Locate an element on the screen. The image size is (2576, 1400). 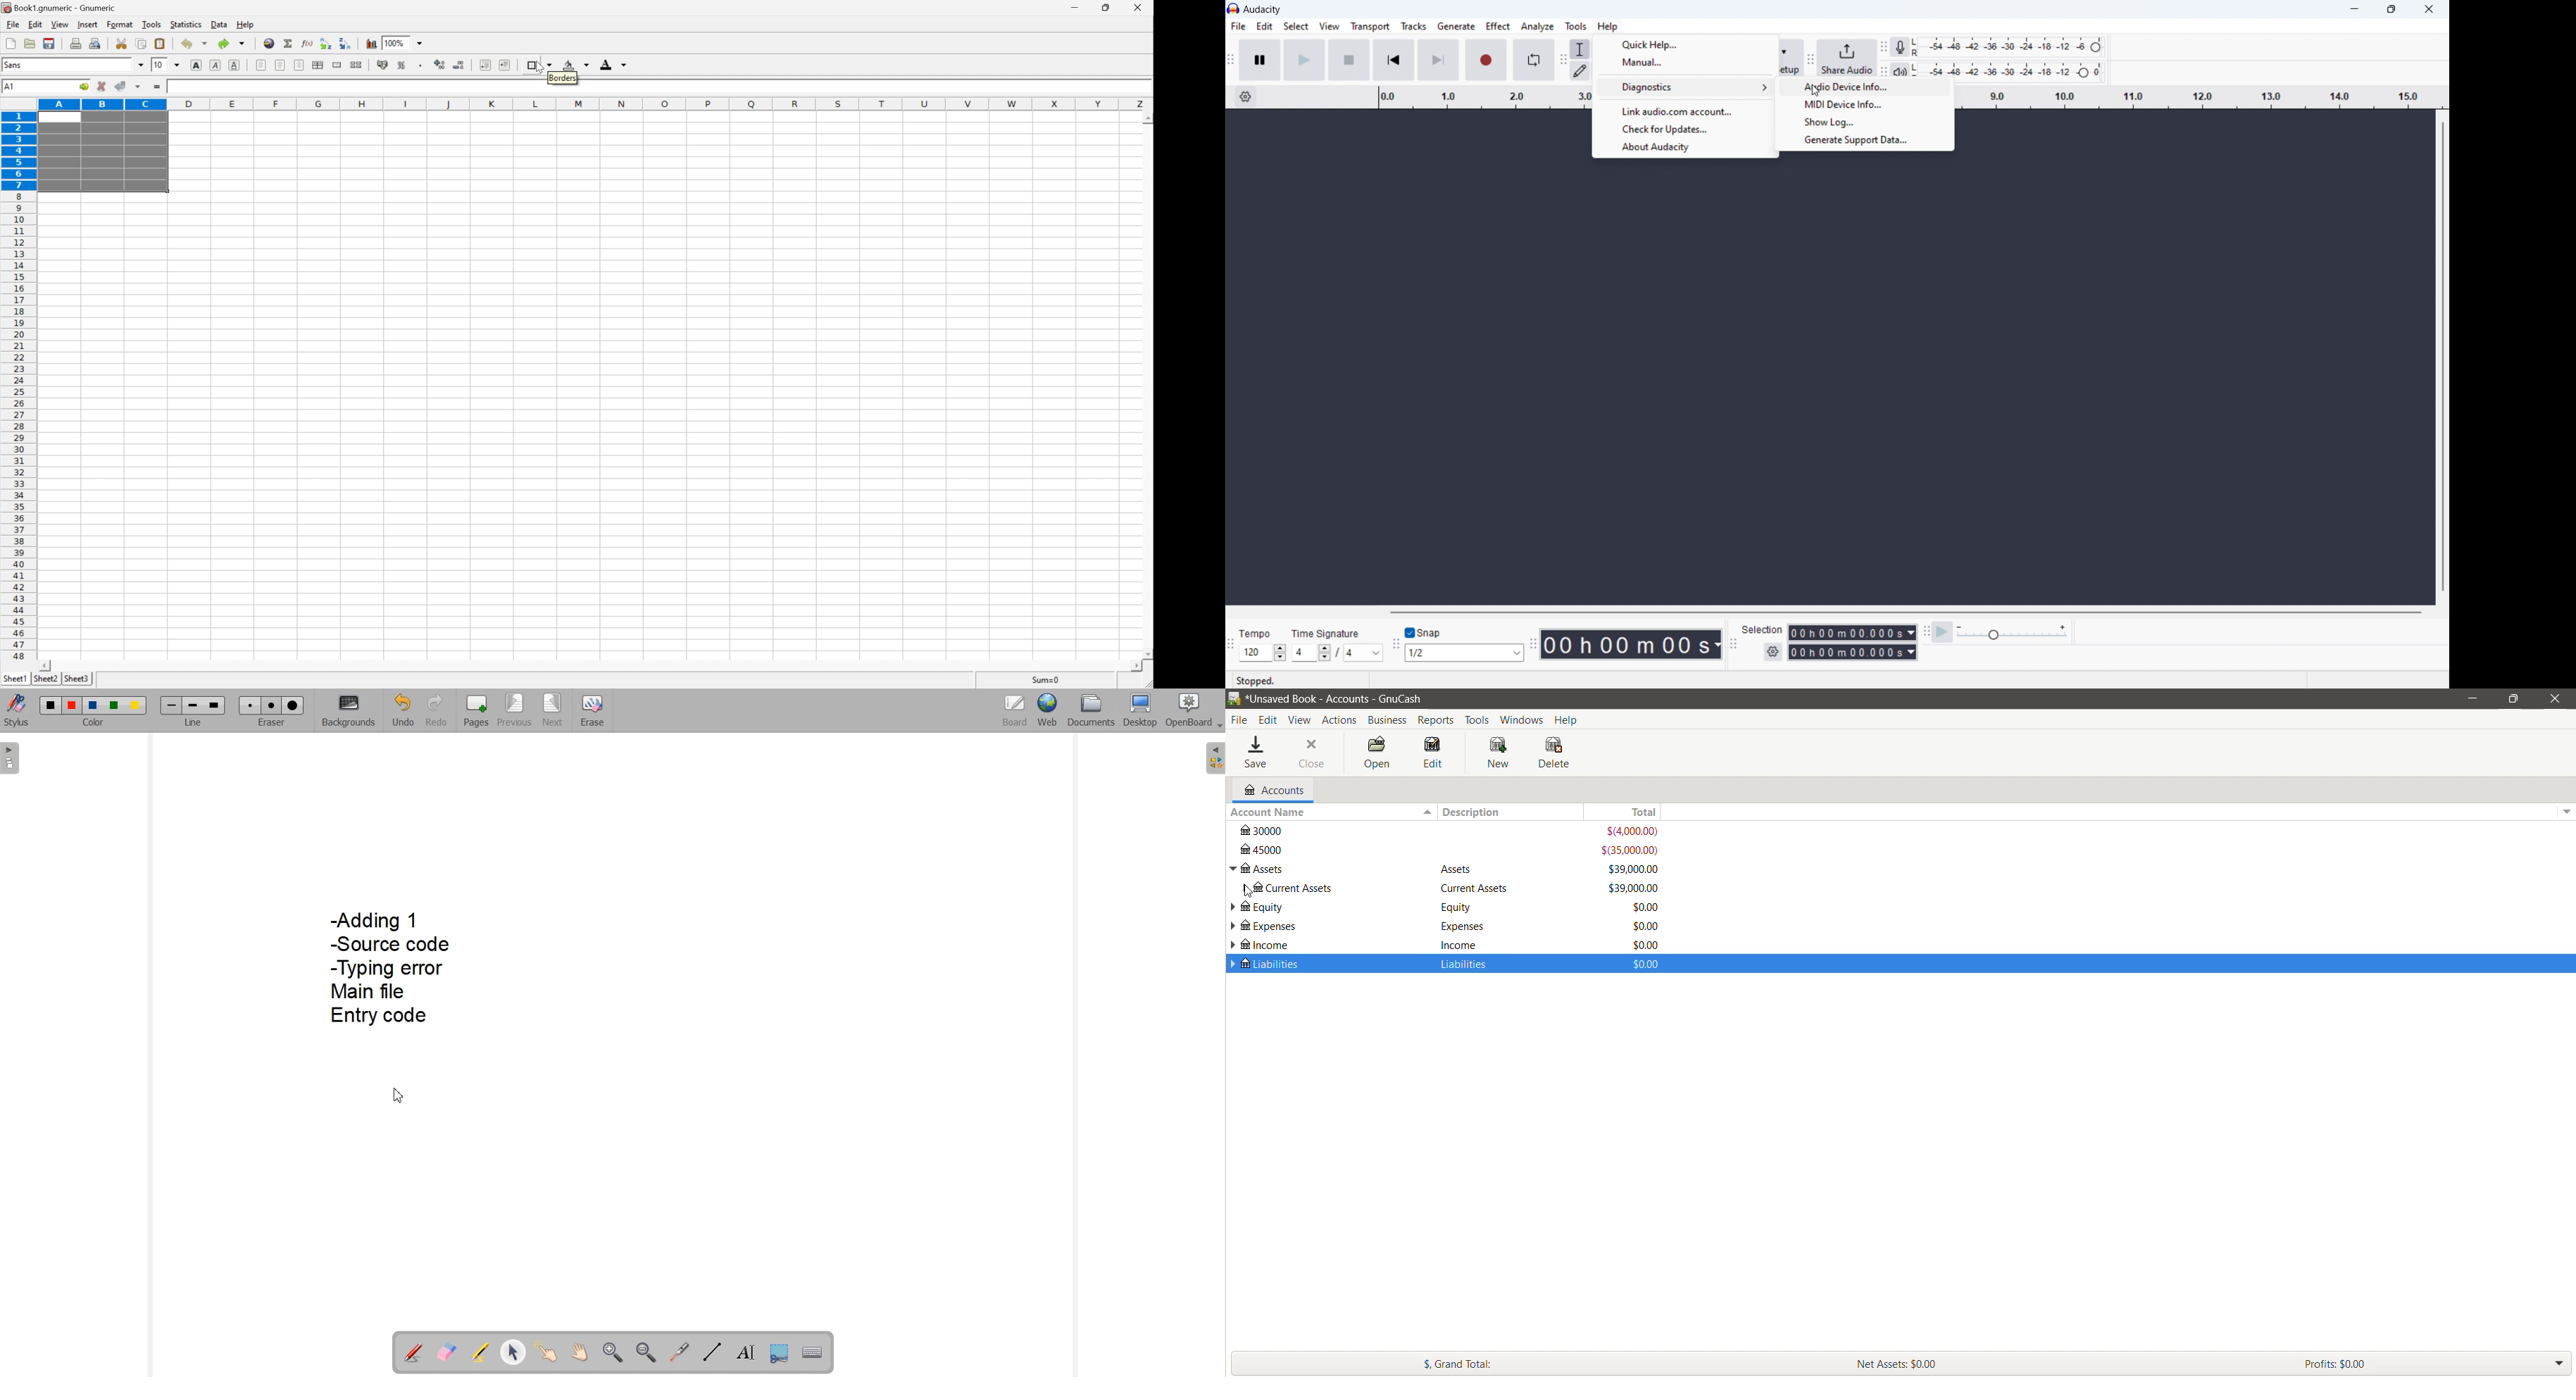
Account Name is located at coordinates (1331, 812).